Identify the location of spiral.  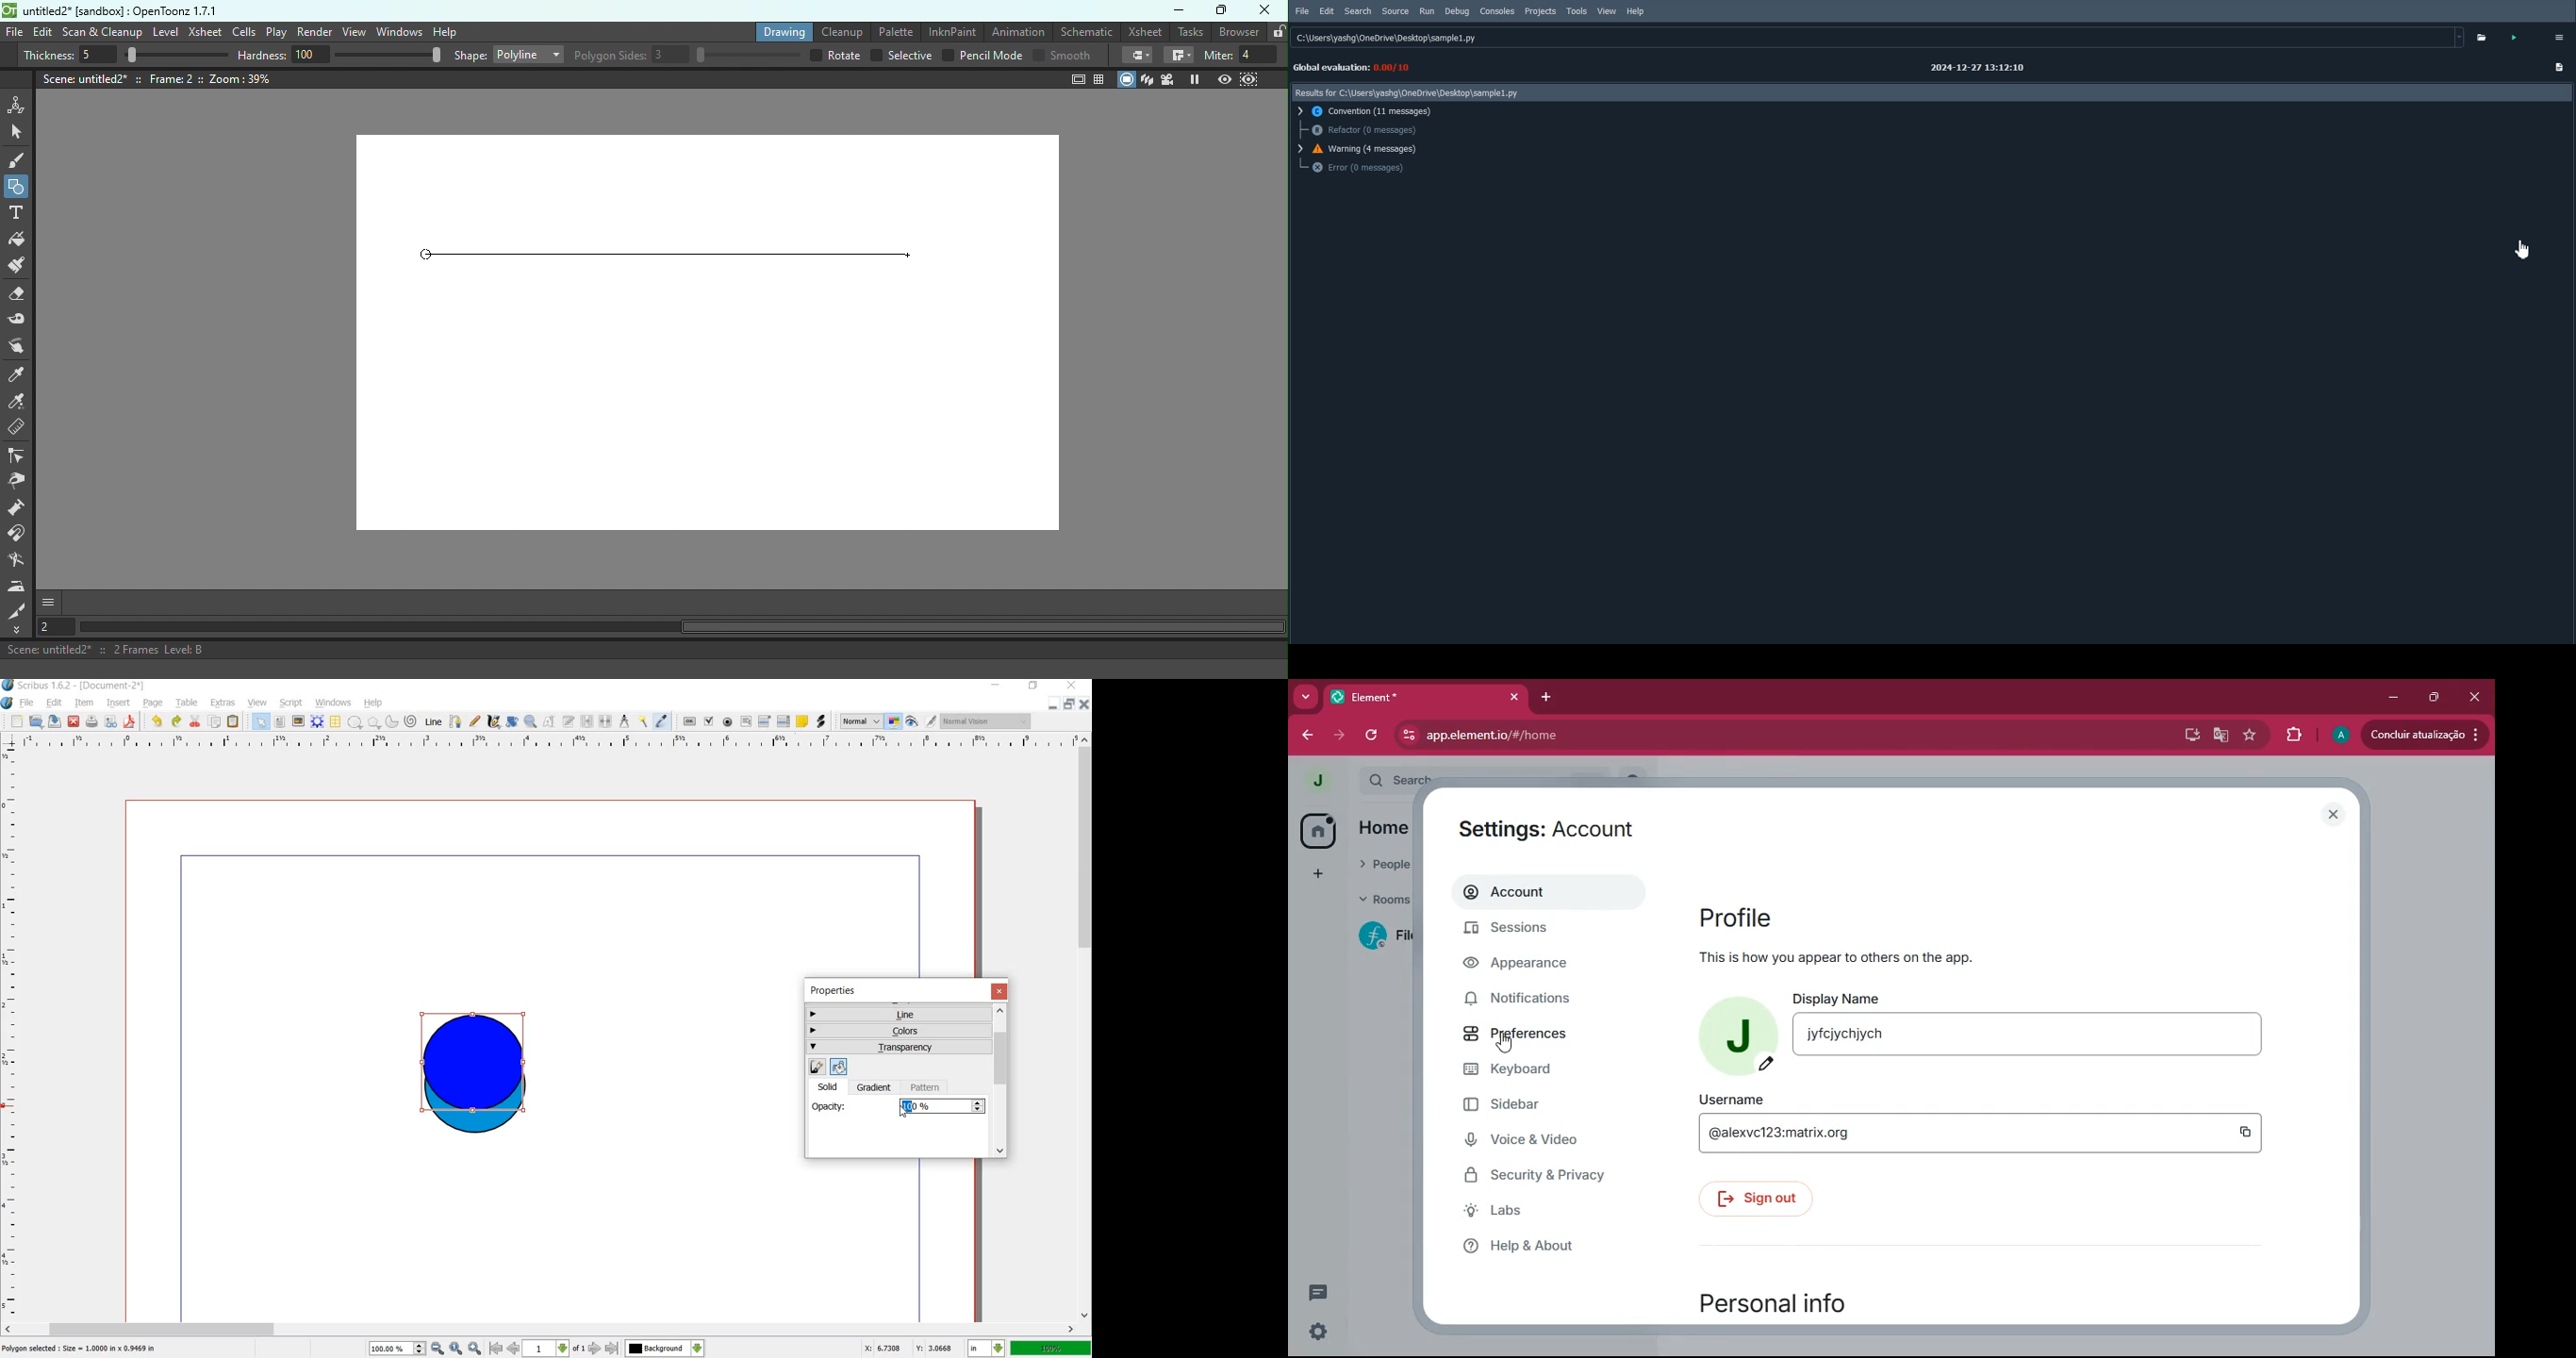
(410, 722).